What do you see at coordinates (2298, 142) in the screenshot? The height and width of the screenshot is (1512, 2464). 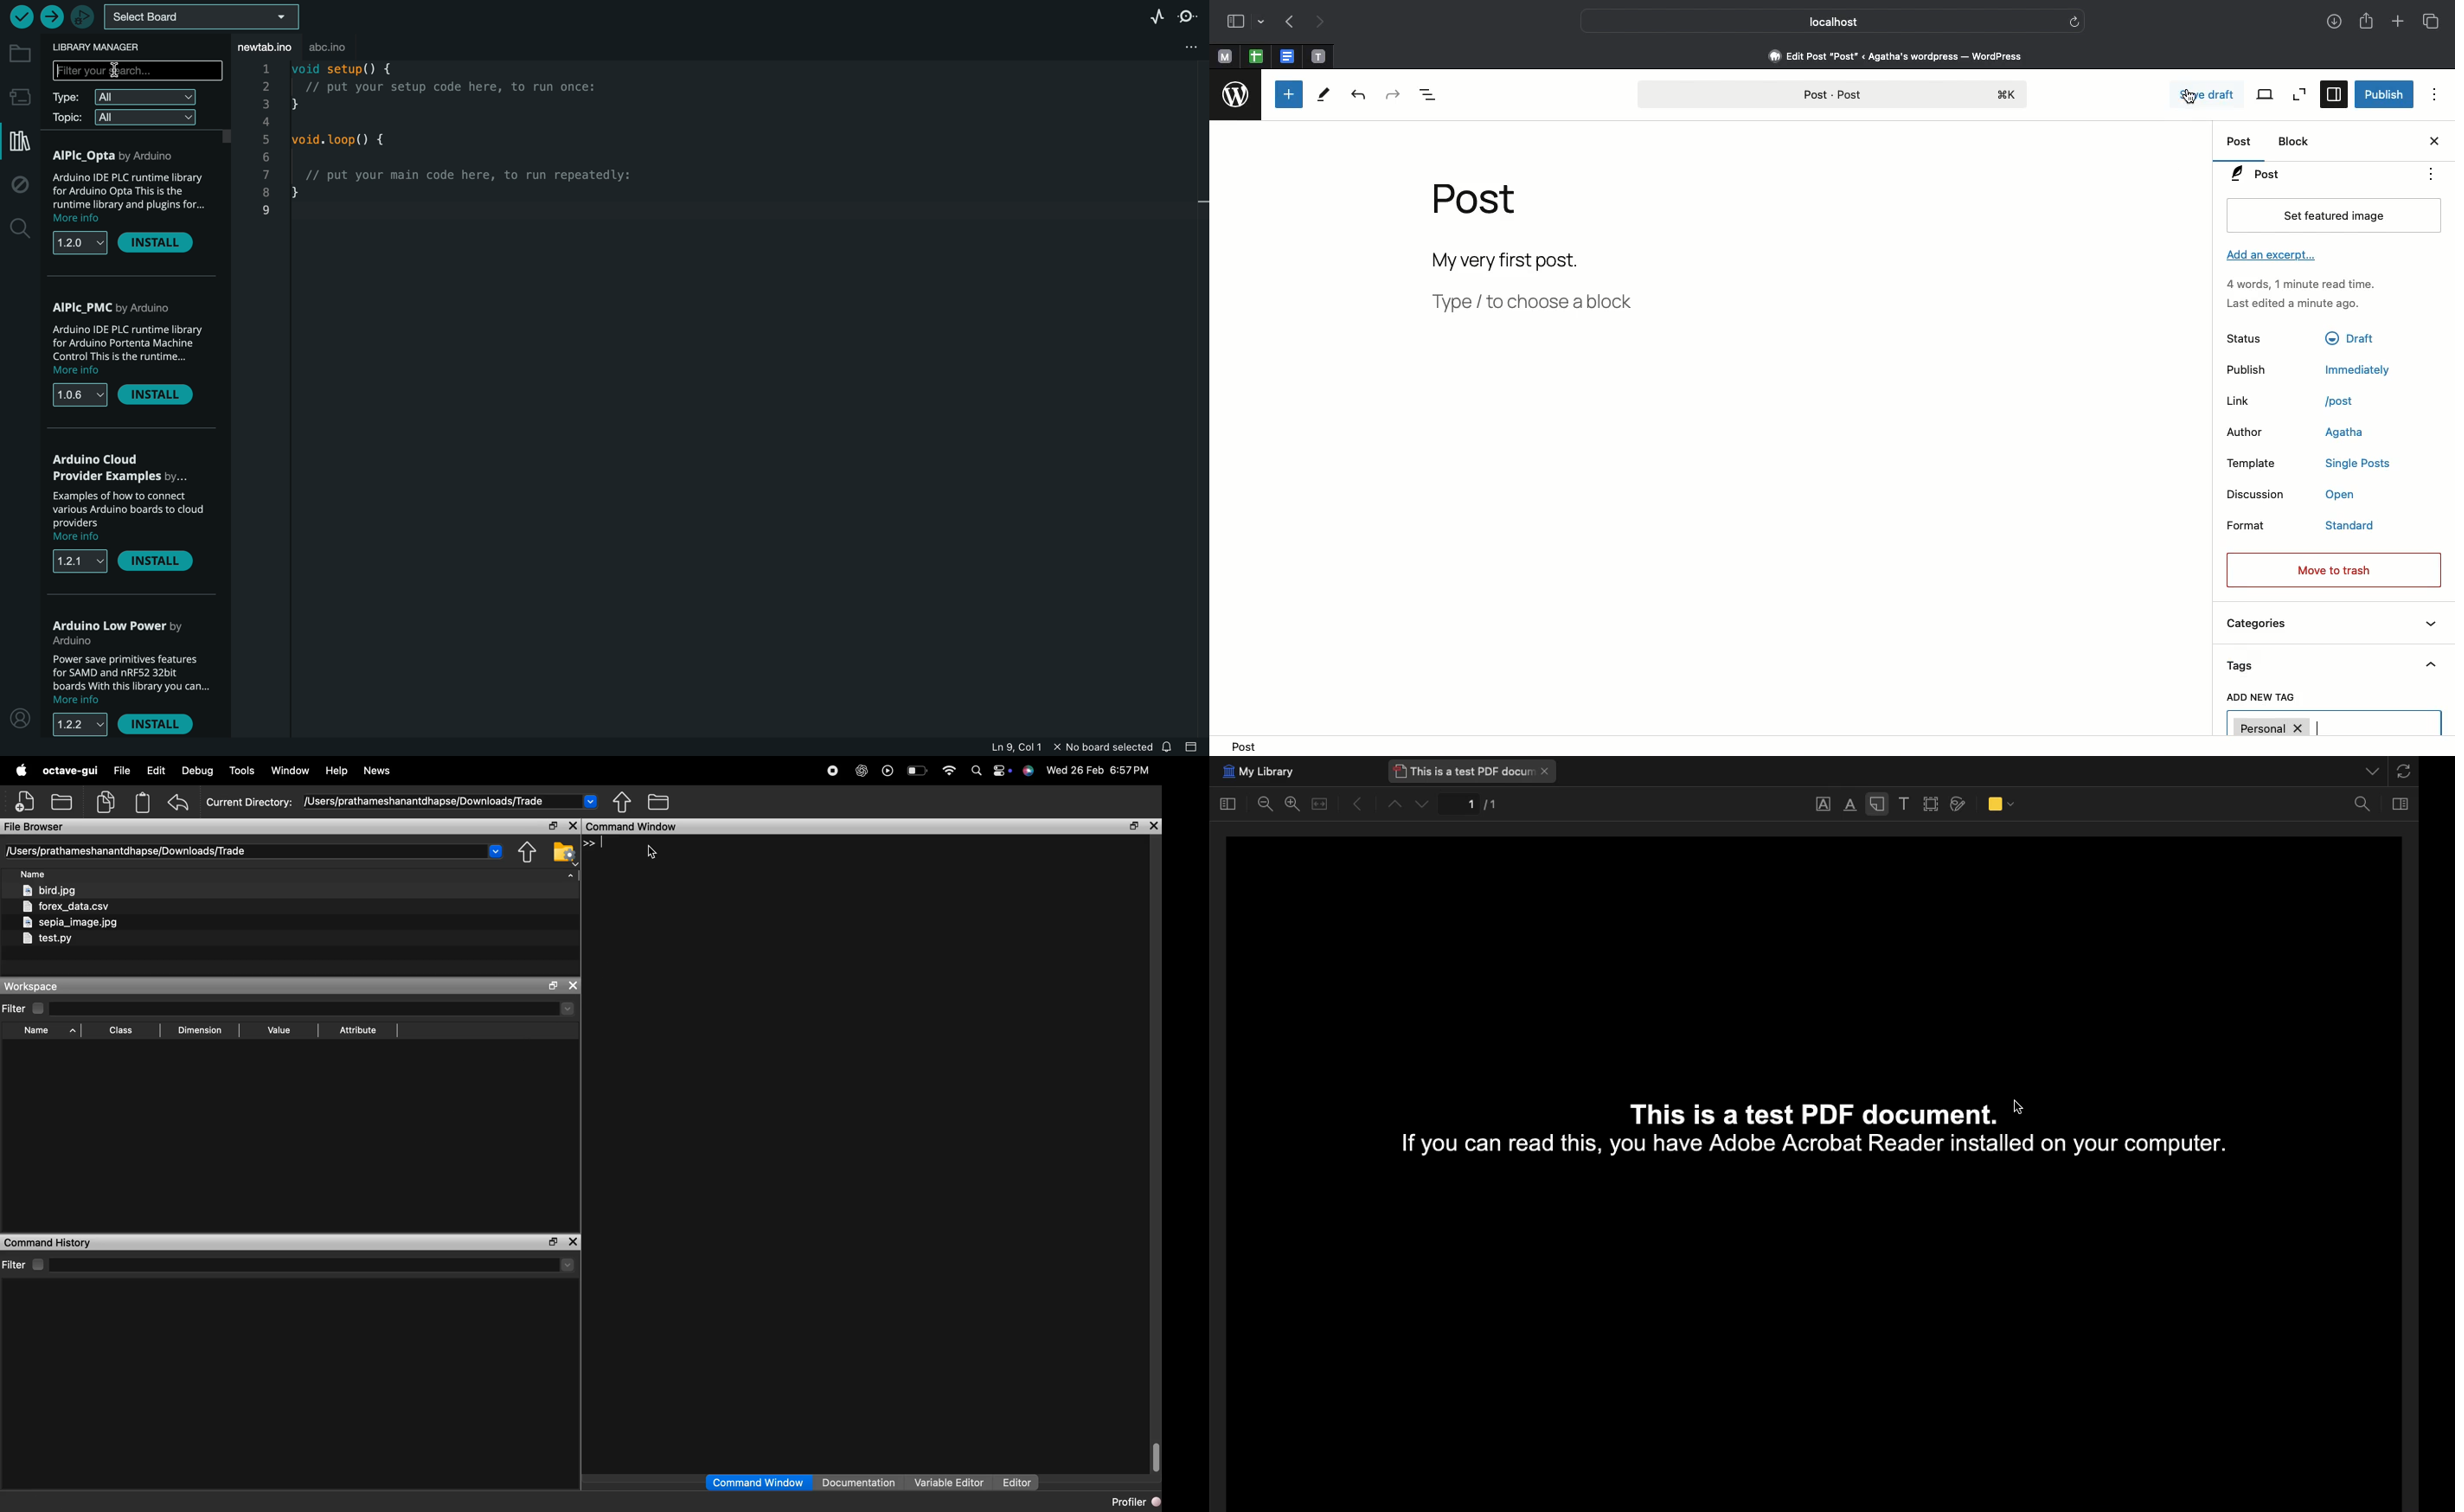 I see `Block` at bounding box center [2298, 142].